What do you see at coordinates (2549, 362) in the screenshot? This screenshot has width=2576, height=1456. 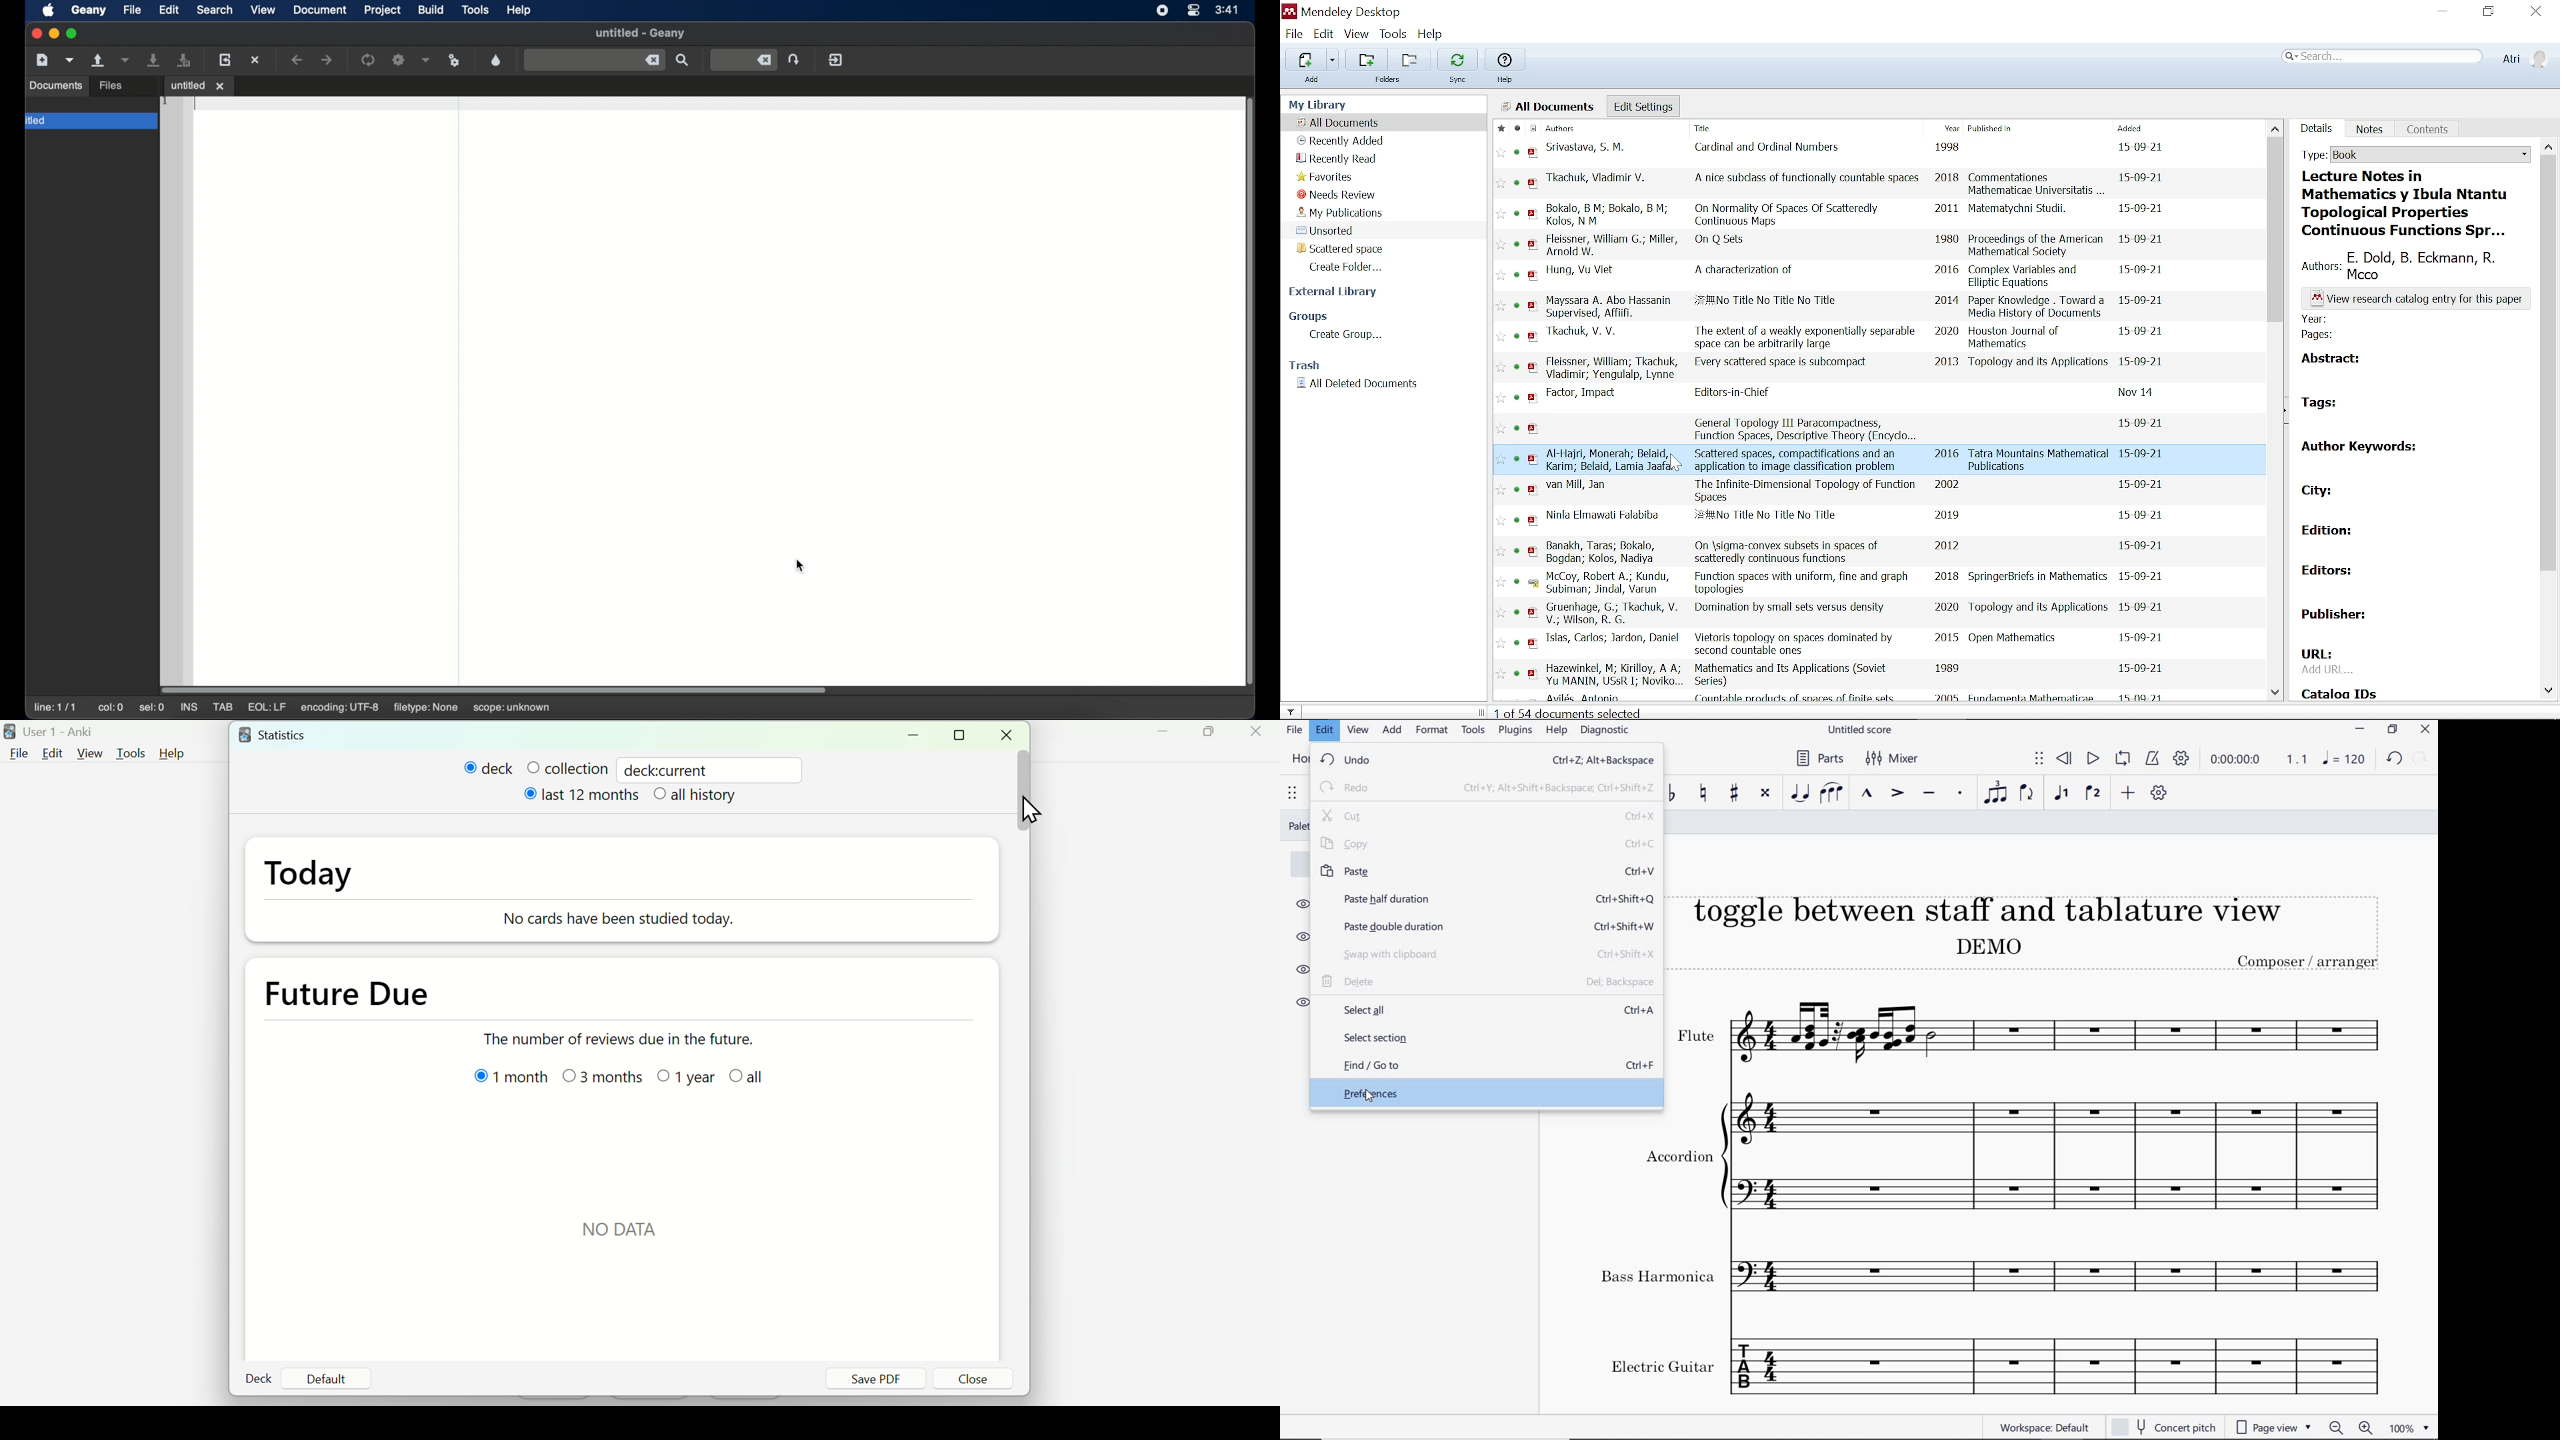 I see `Vertical scrollbar for details` at bounding box center [2549, 362].